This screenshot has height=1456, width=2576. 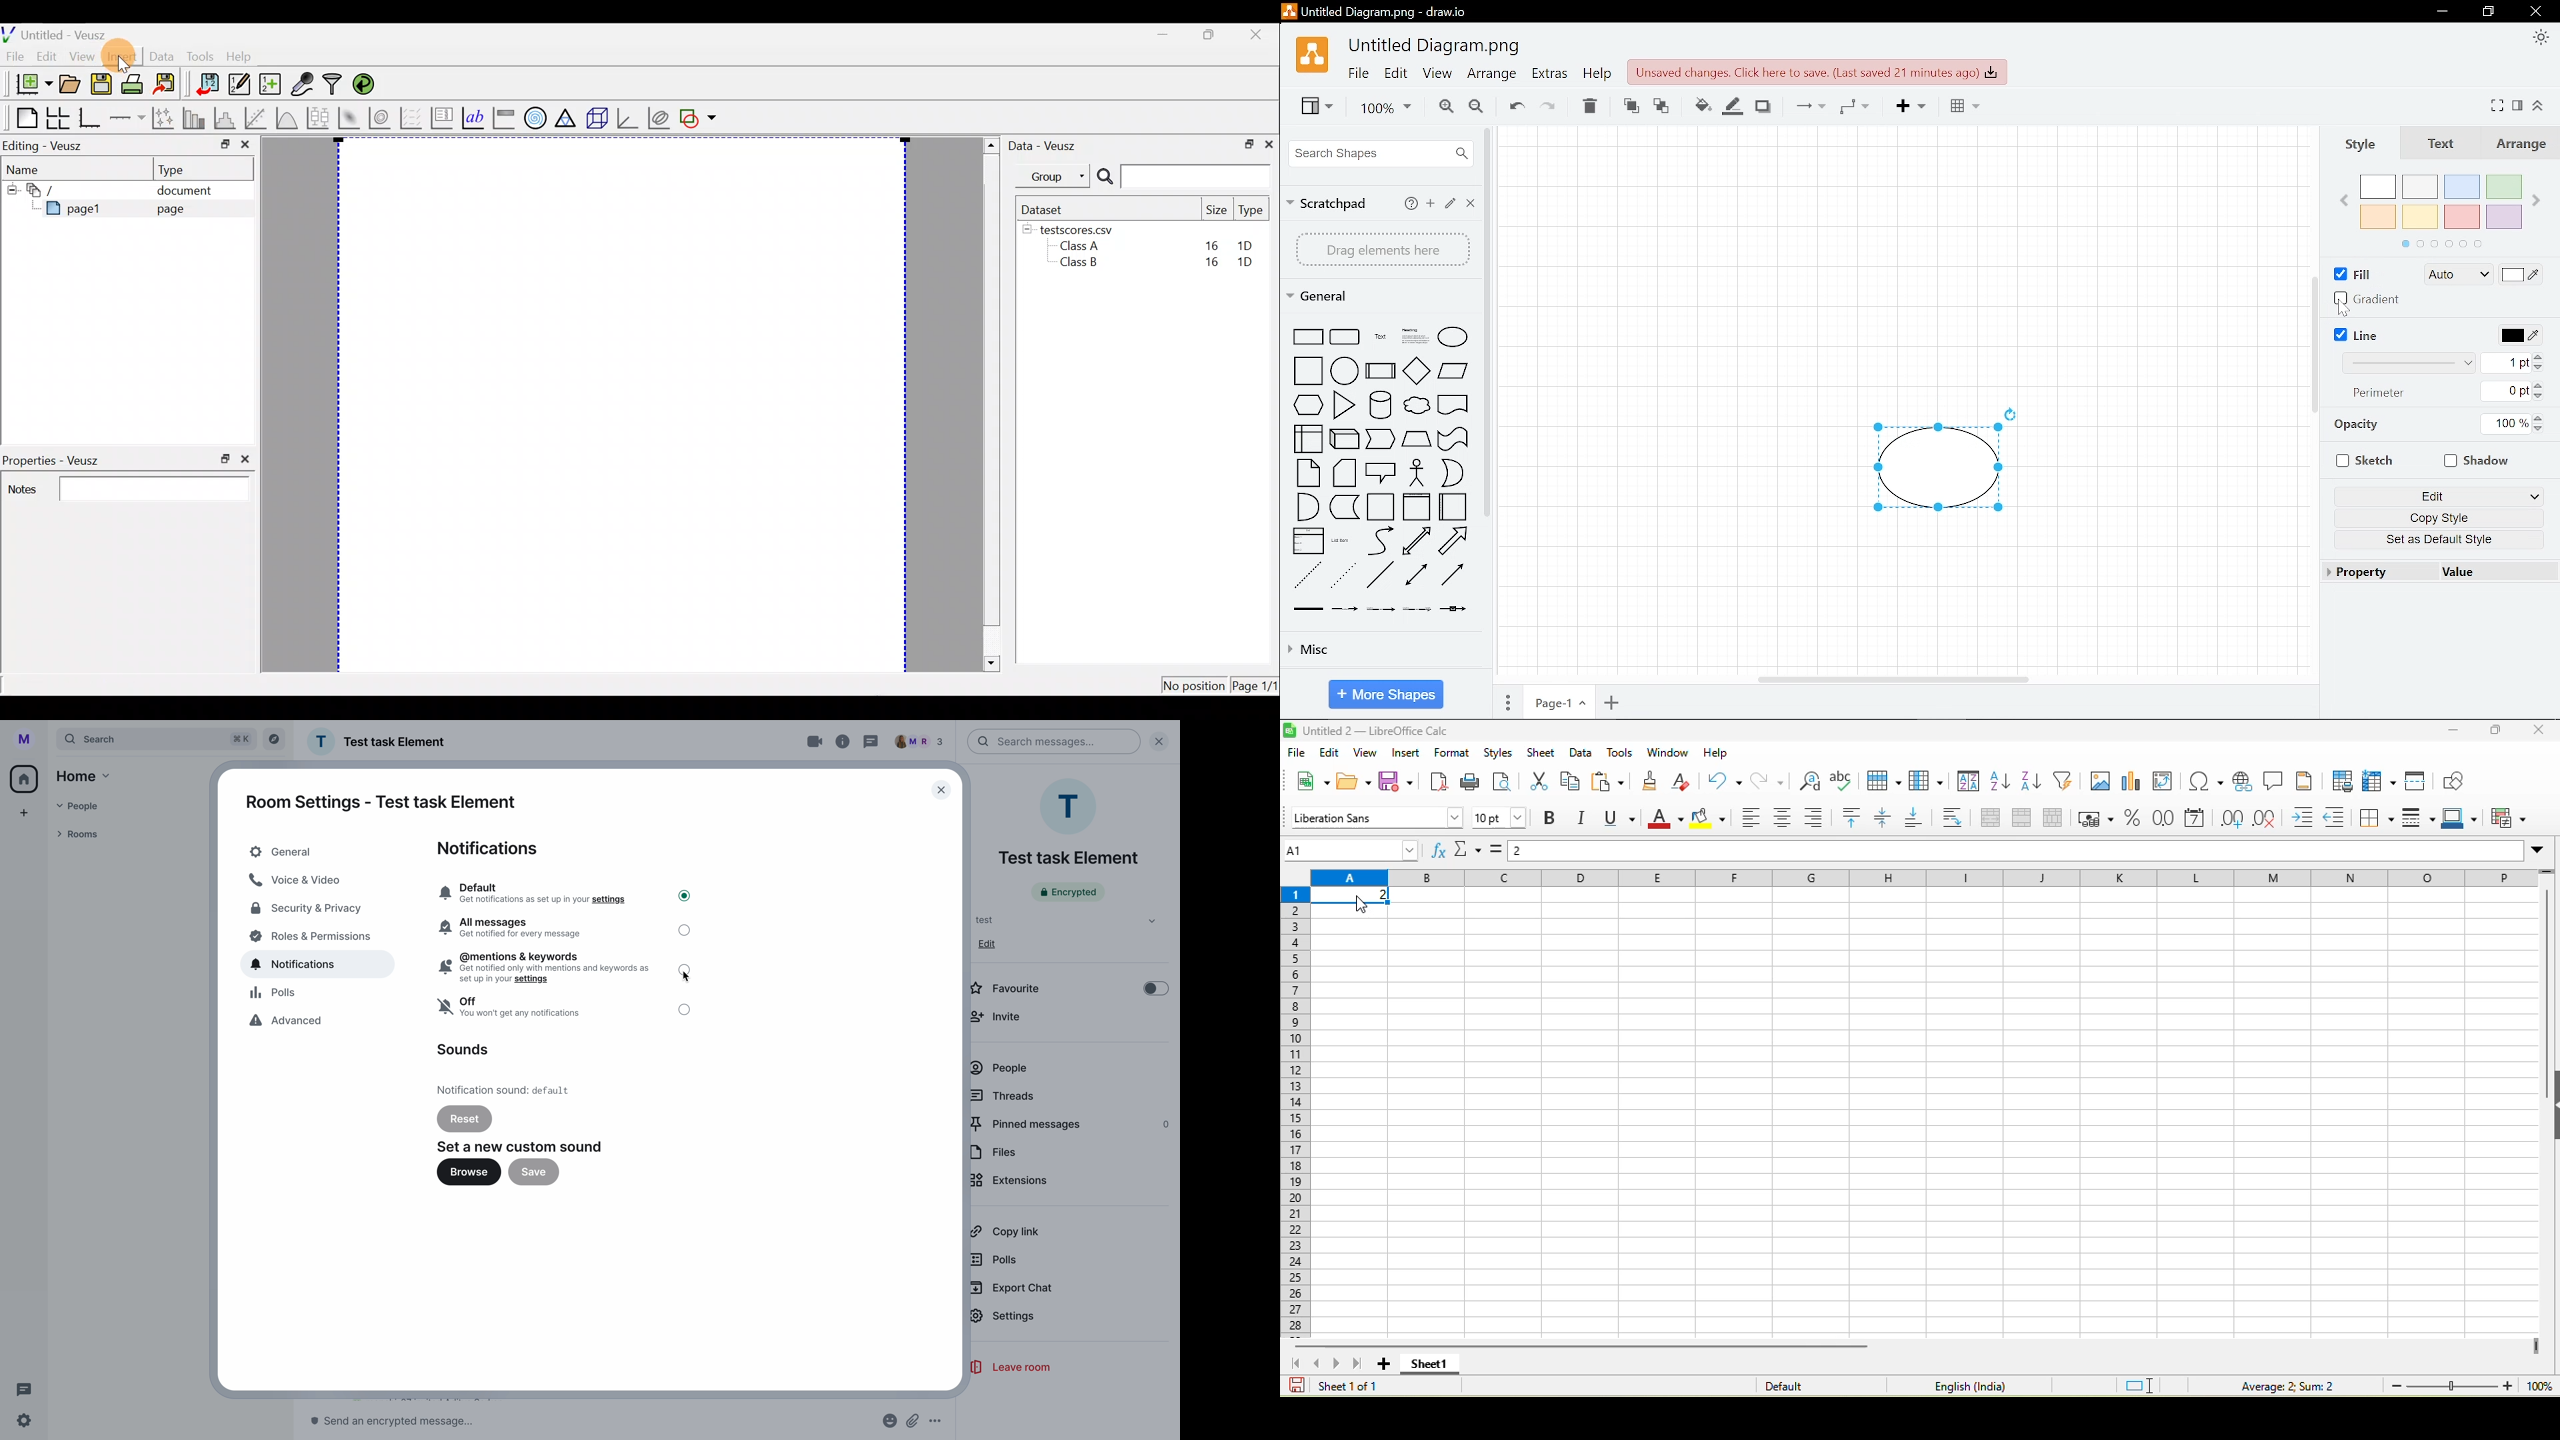 I want to click on leave room, so click(x=1009, y=1368).